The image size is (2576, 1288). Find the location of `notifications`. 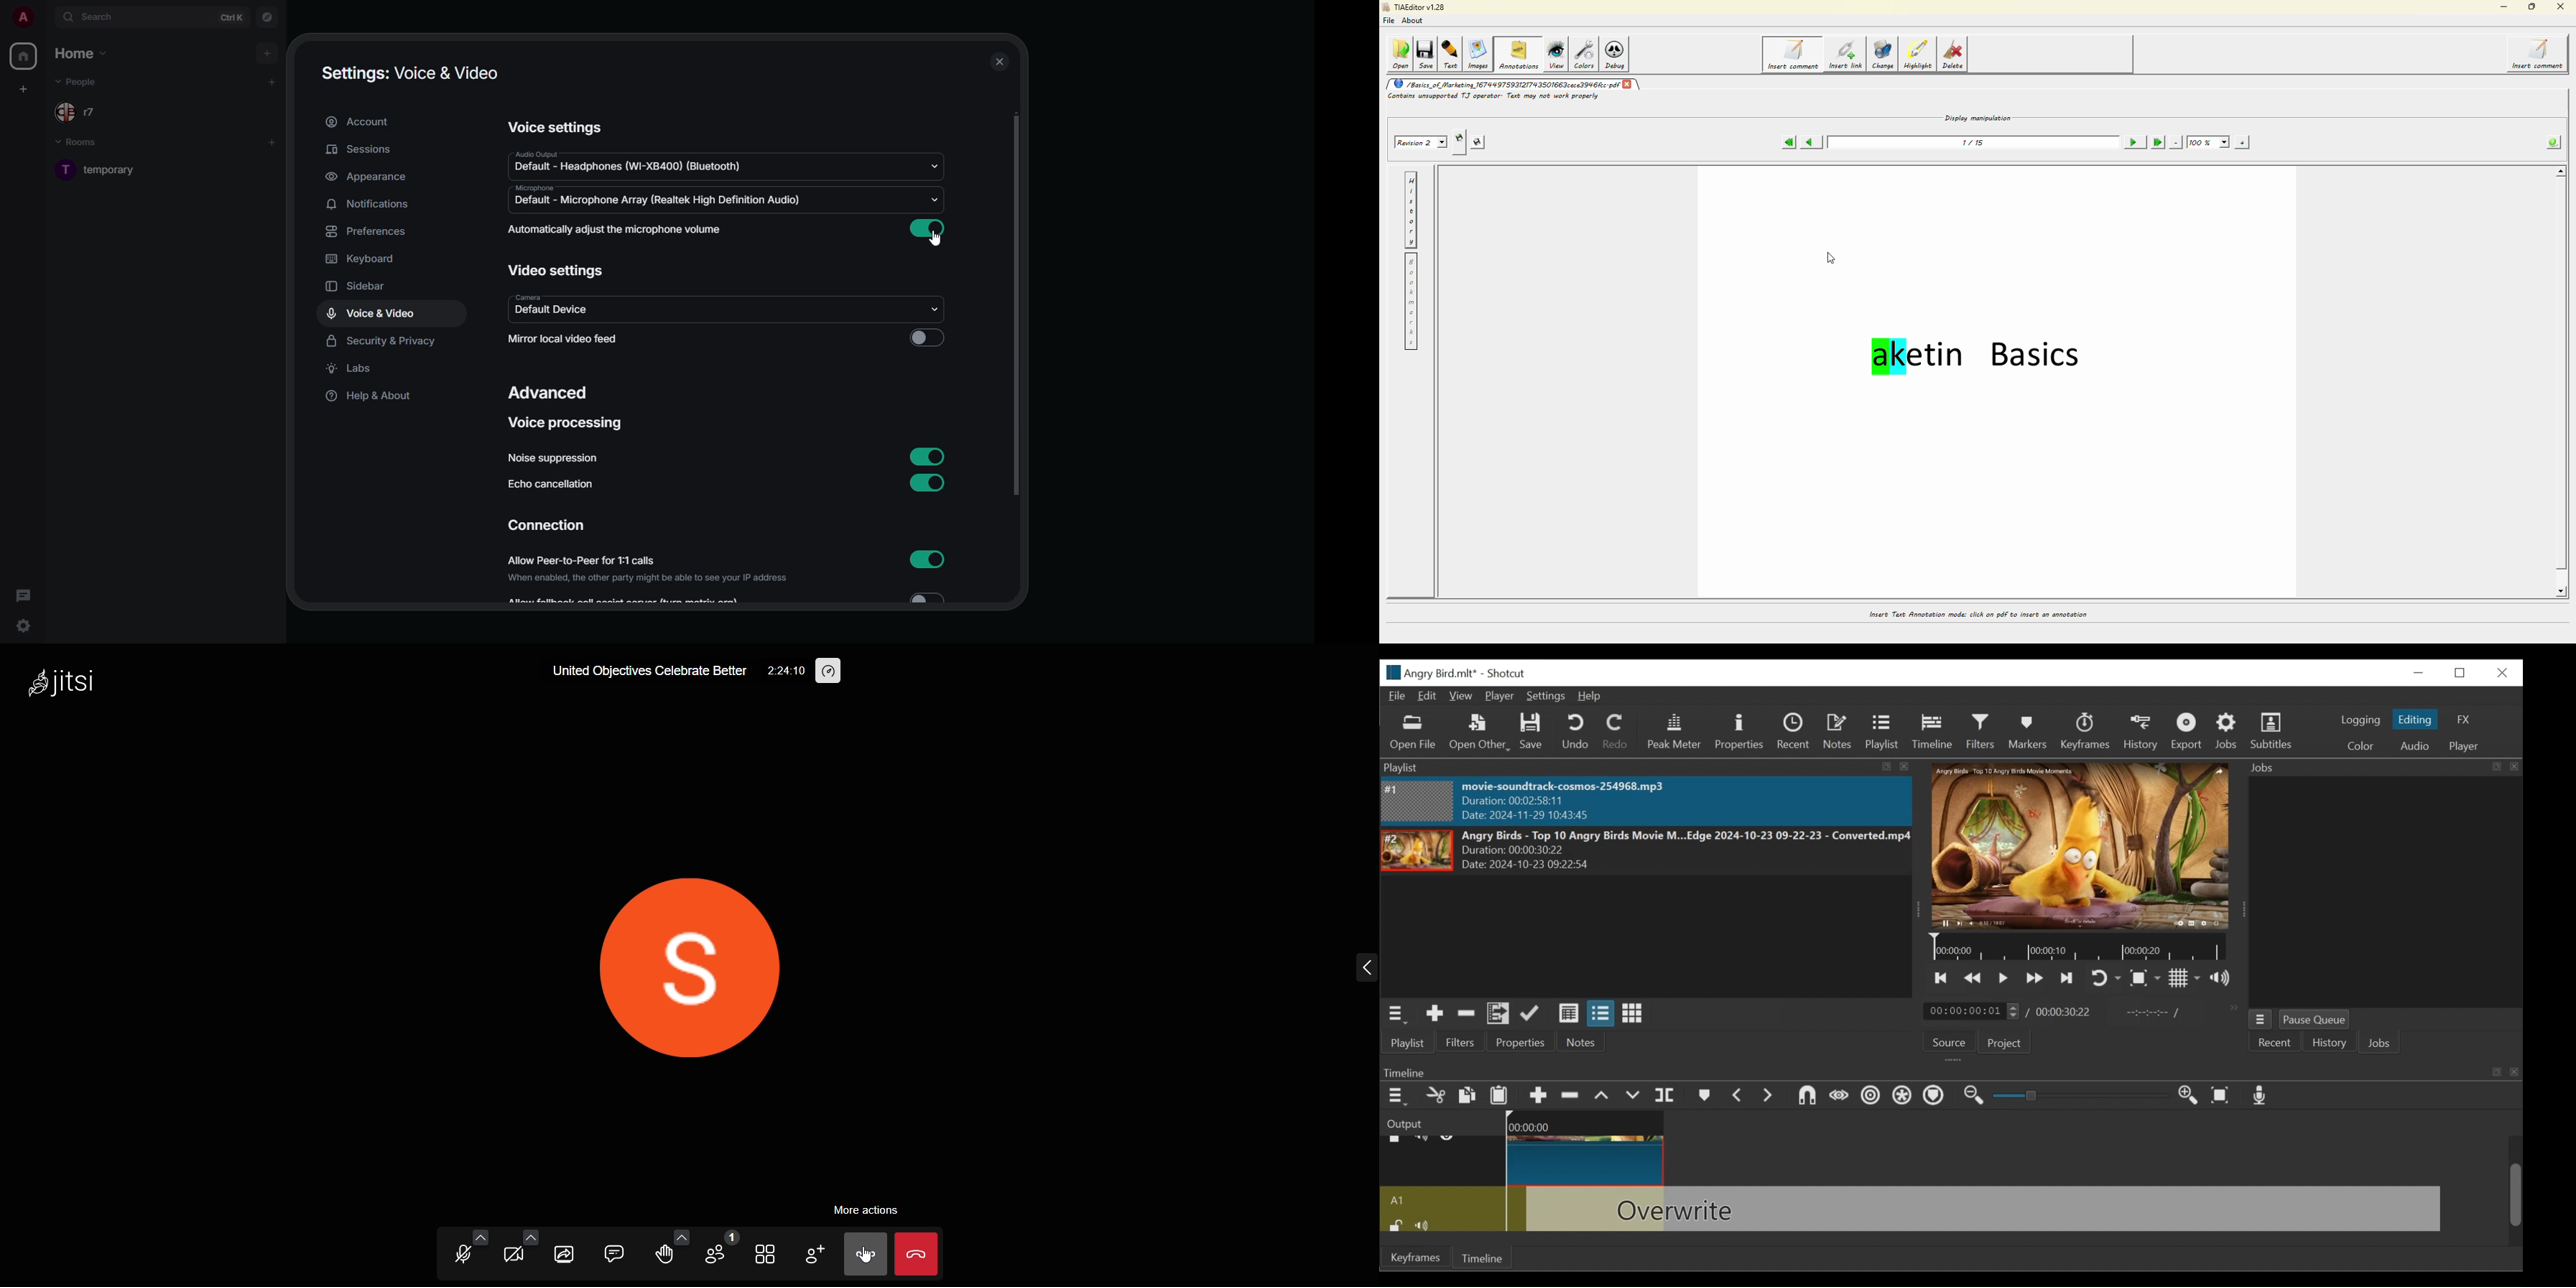

notifications is located at coordinates (376, 205).